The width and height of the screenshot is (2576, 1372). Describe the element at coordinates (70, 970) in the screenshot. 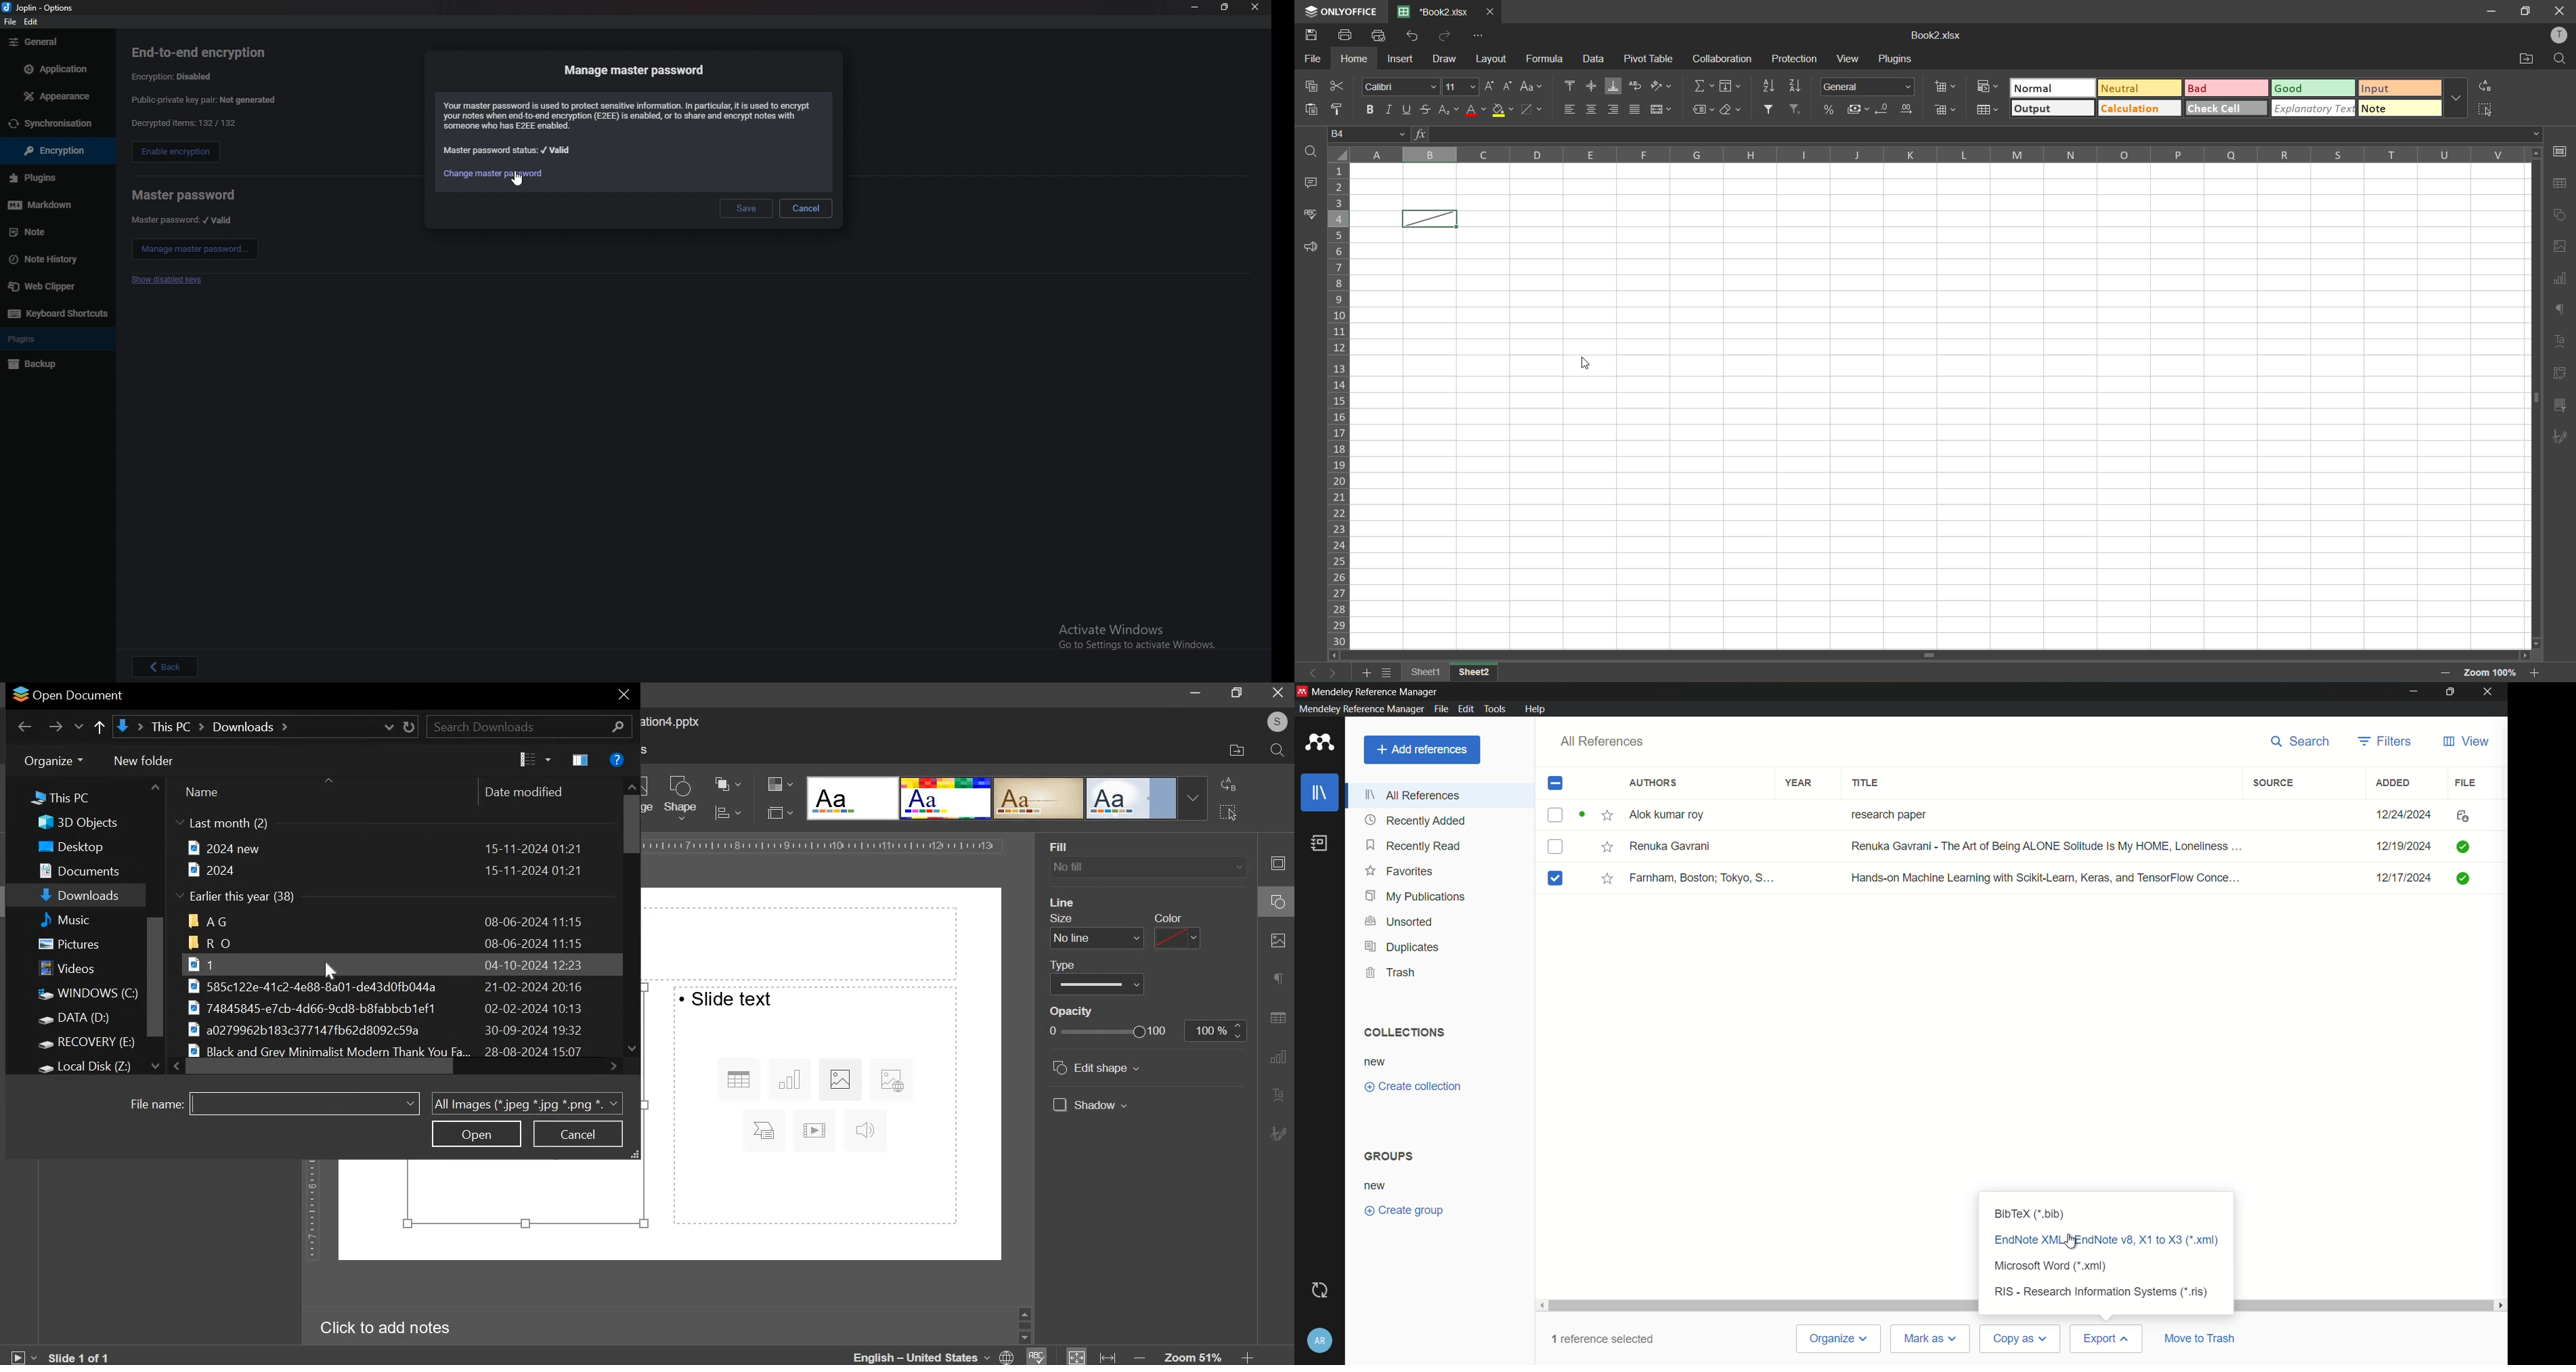

I see `videos` at that location.